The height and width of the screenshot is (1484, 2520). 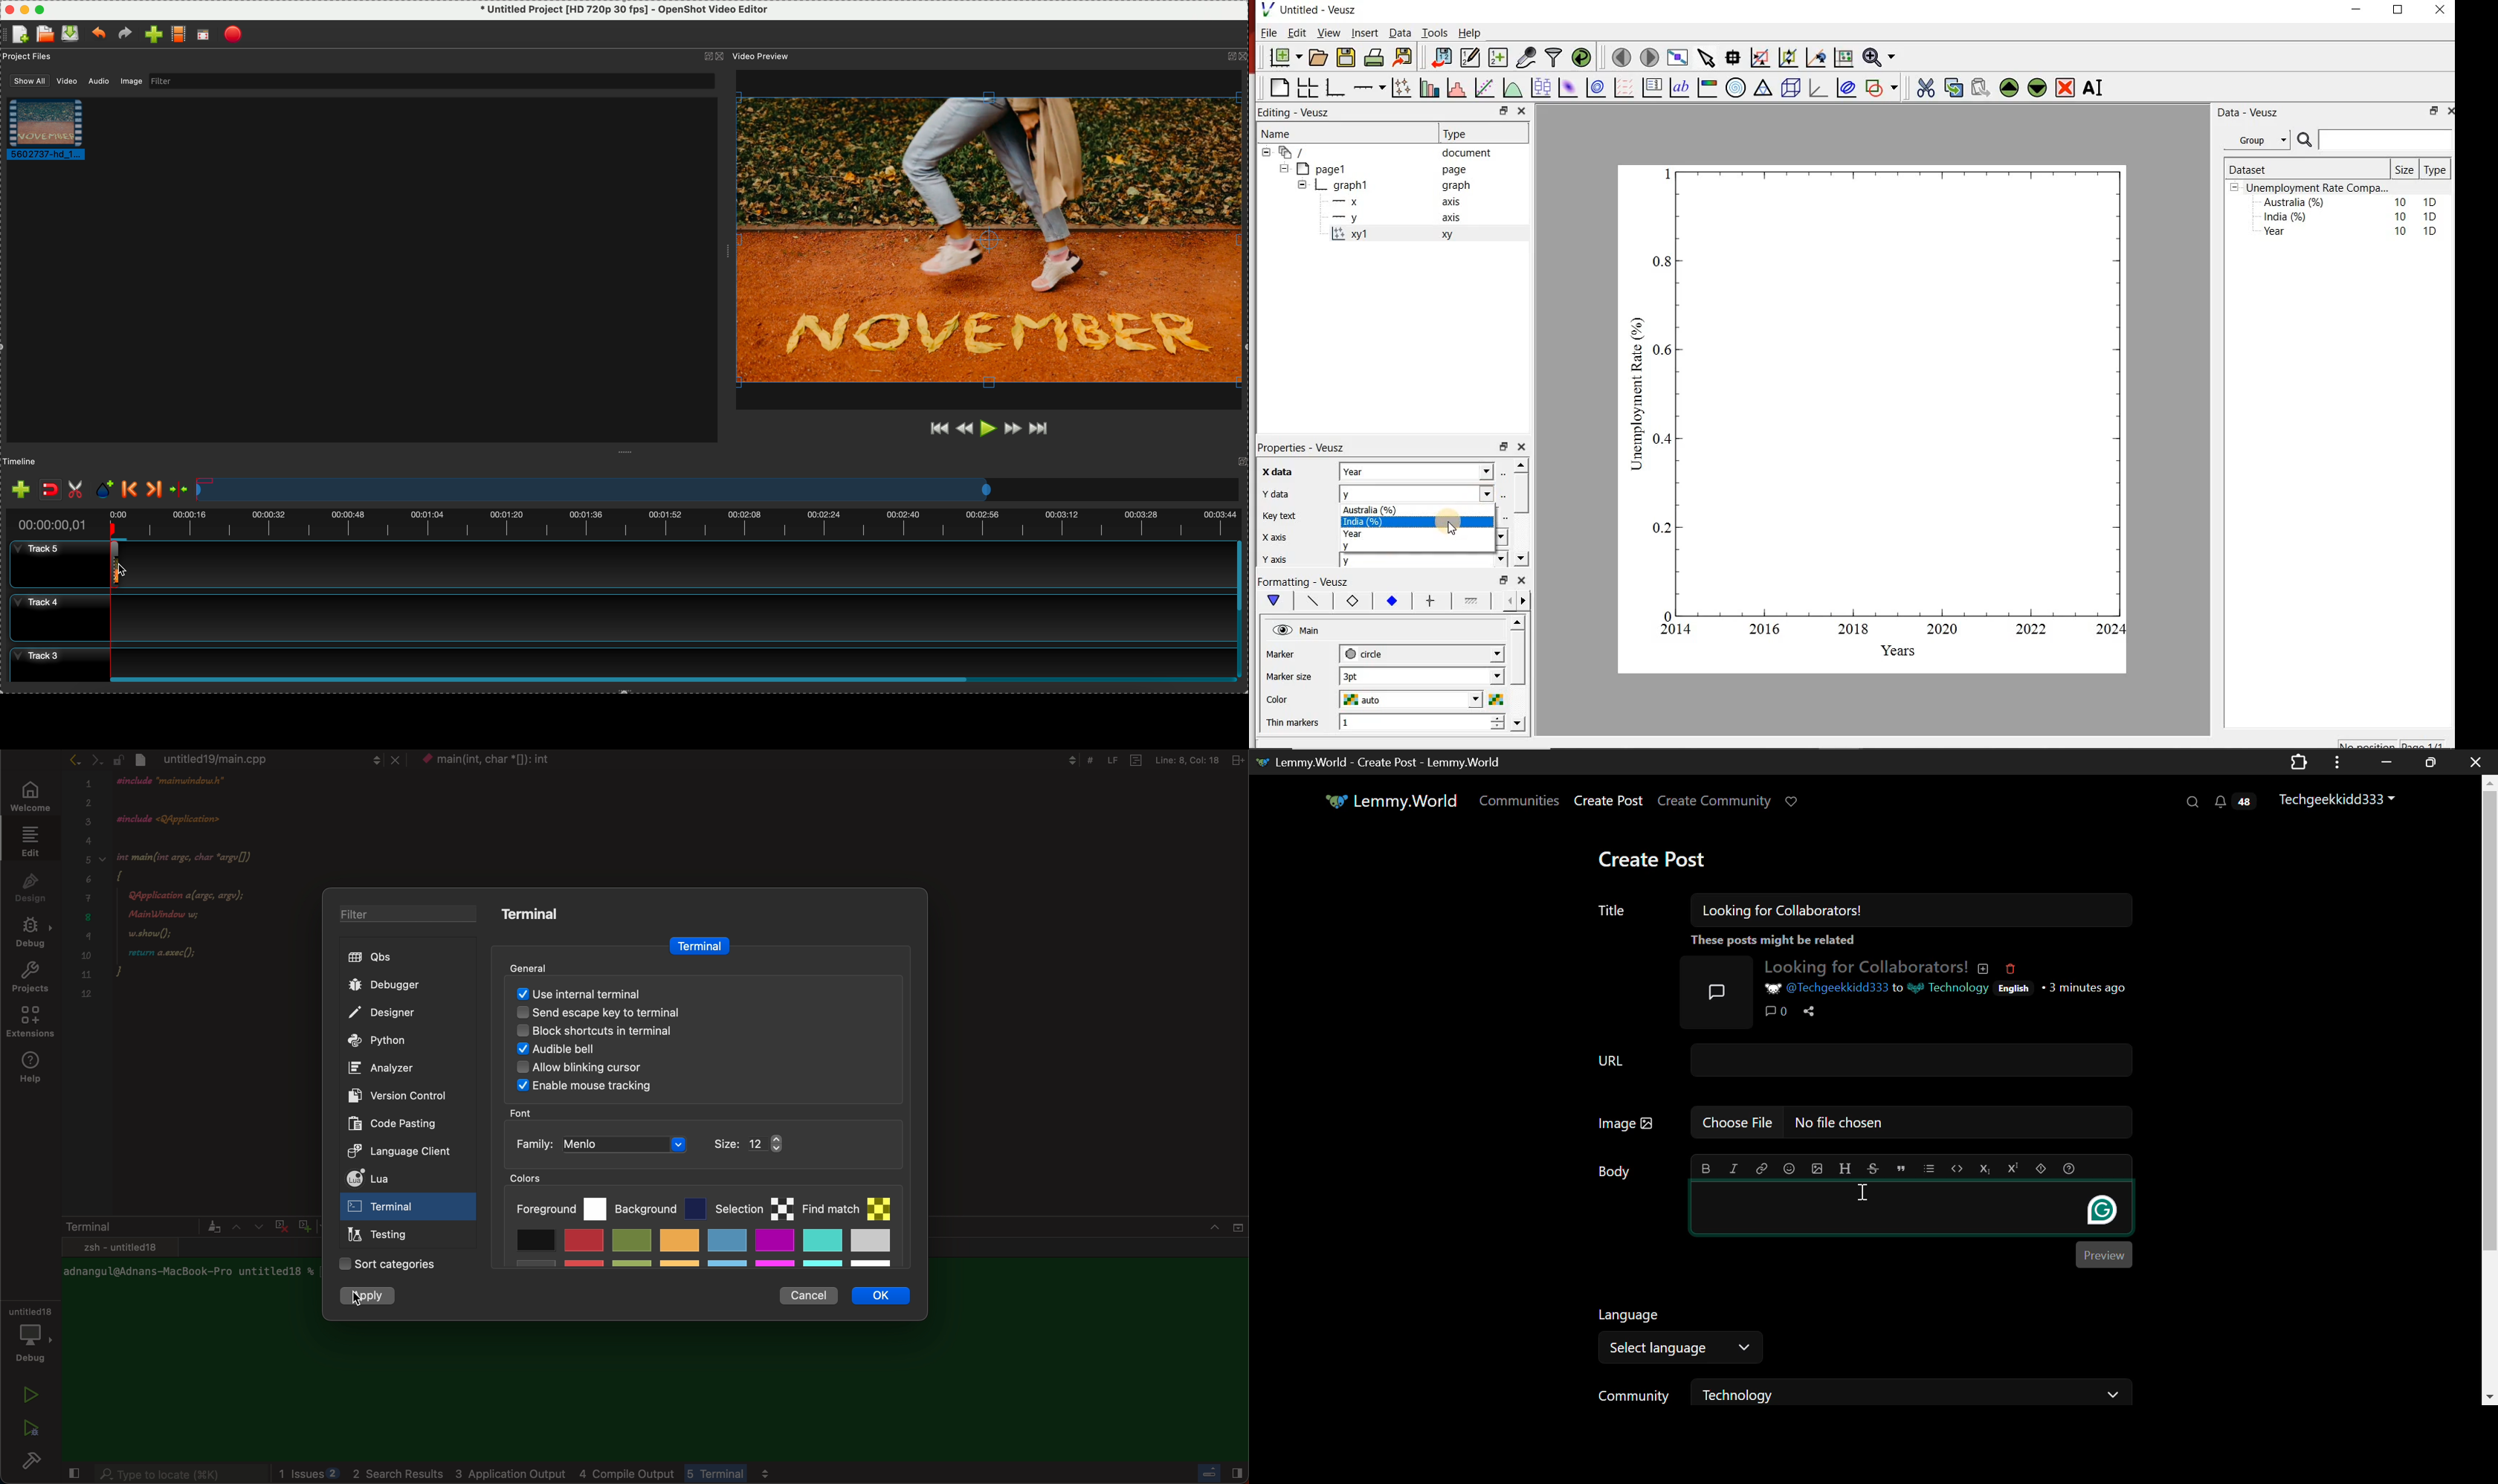 I want to click on Image: No file chosen, so click(x=1863, y=1123).